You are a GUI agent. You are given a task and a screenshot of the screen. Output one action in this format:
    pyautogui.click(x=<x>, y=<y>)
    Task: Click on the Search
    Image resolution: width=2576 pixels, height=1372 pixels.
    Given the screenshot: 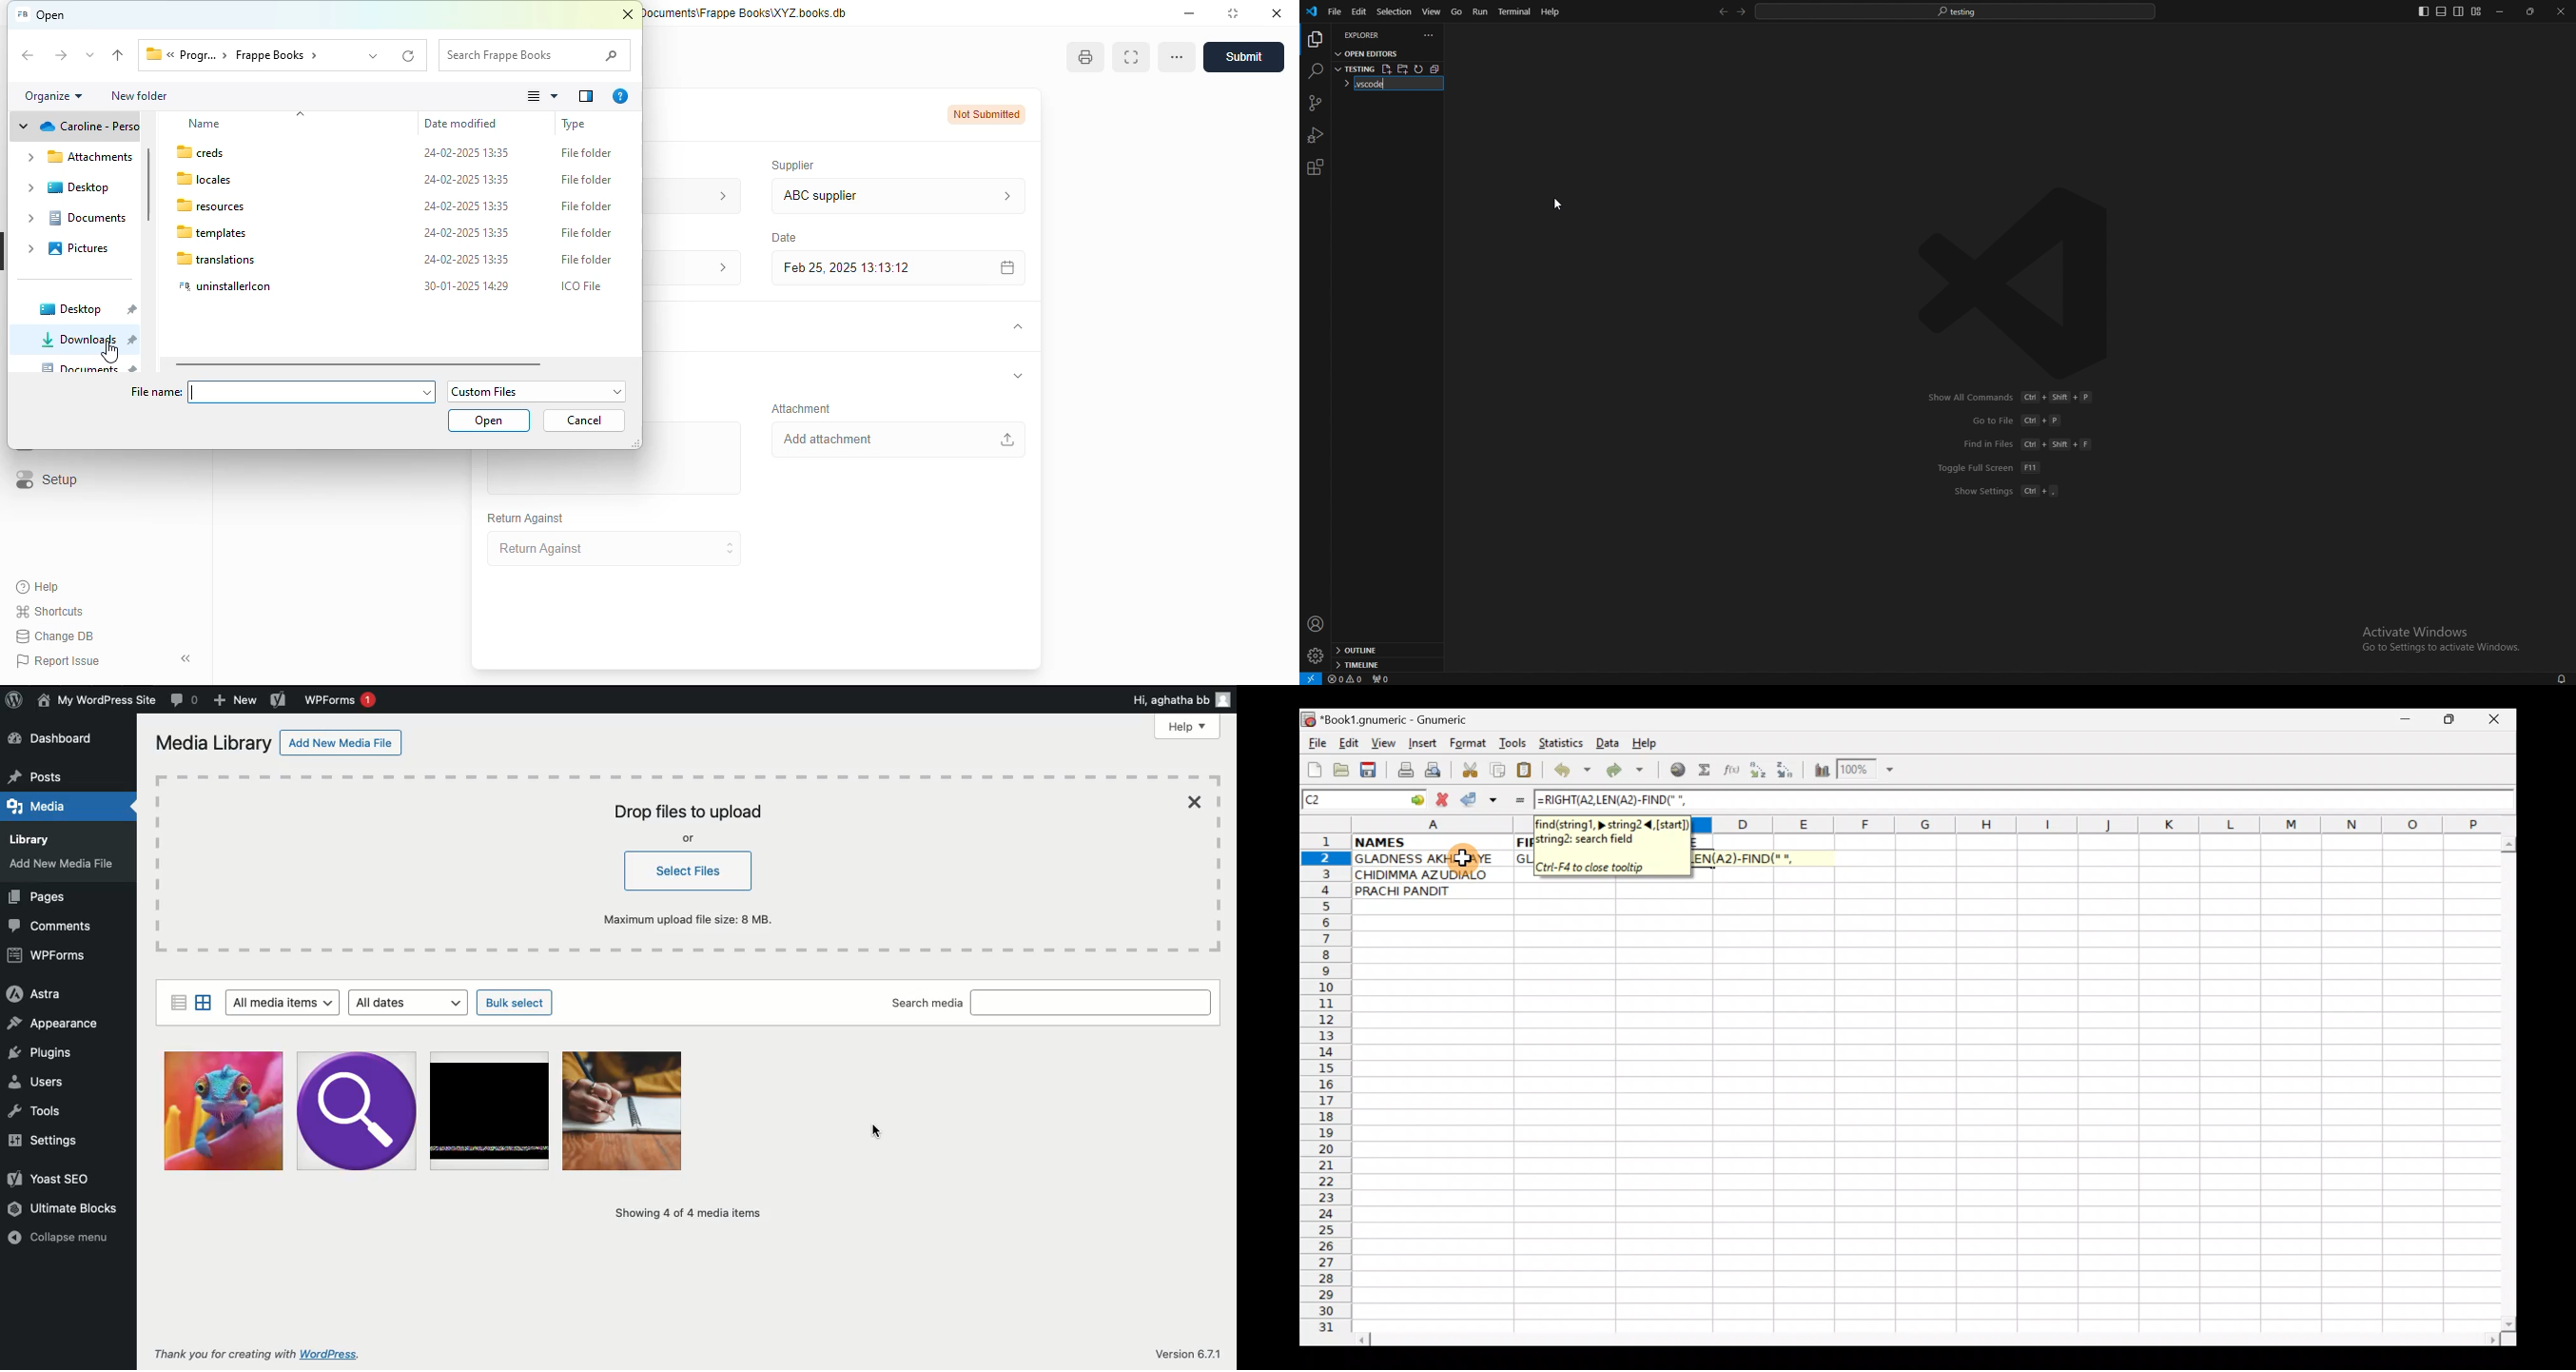 What is the action you would take?
    pyautogui.click(x=1094, y=1003)
    